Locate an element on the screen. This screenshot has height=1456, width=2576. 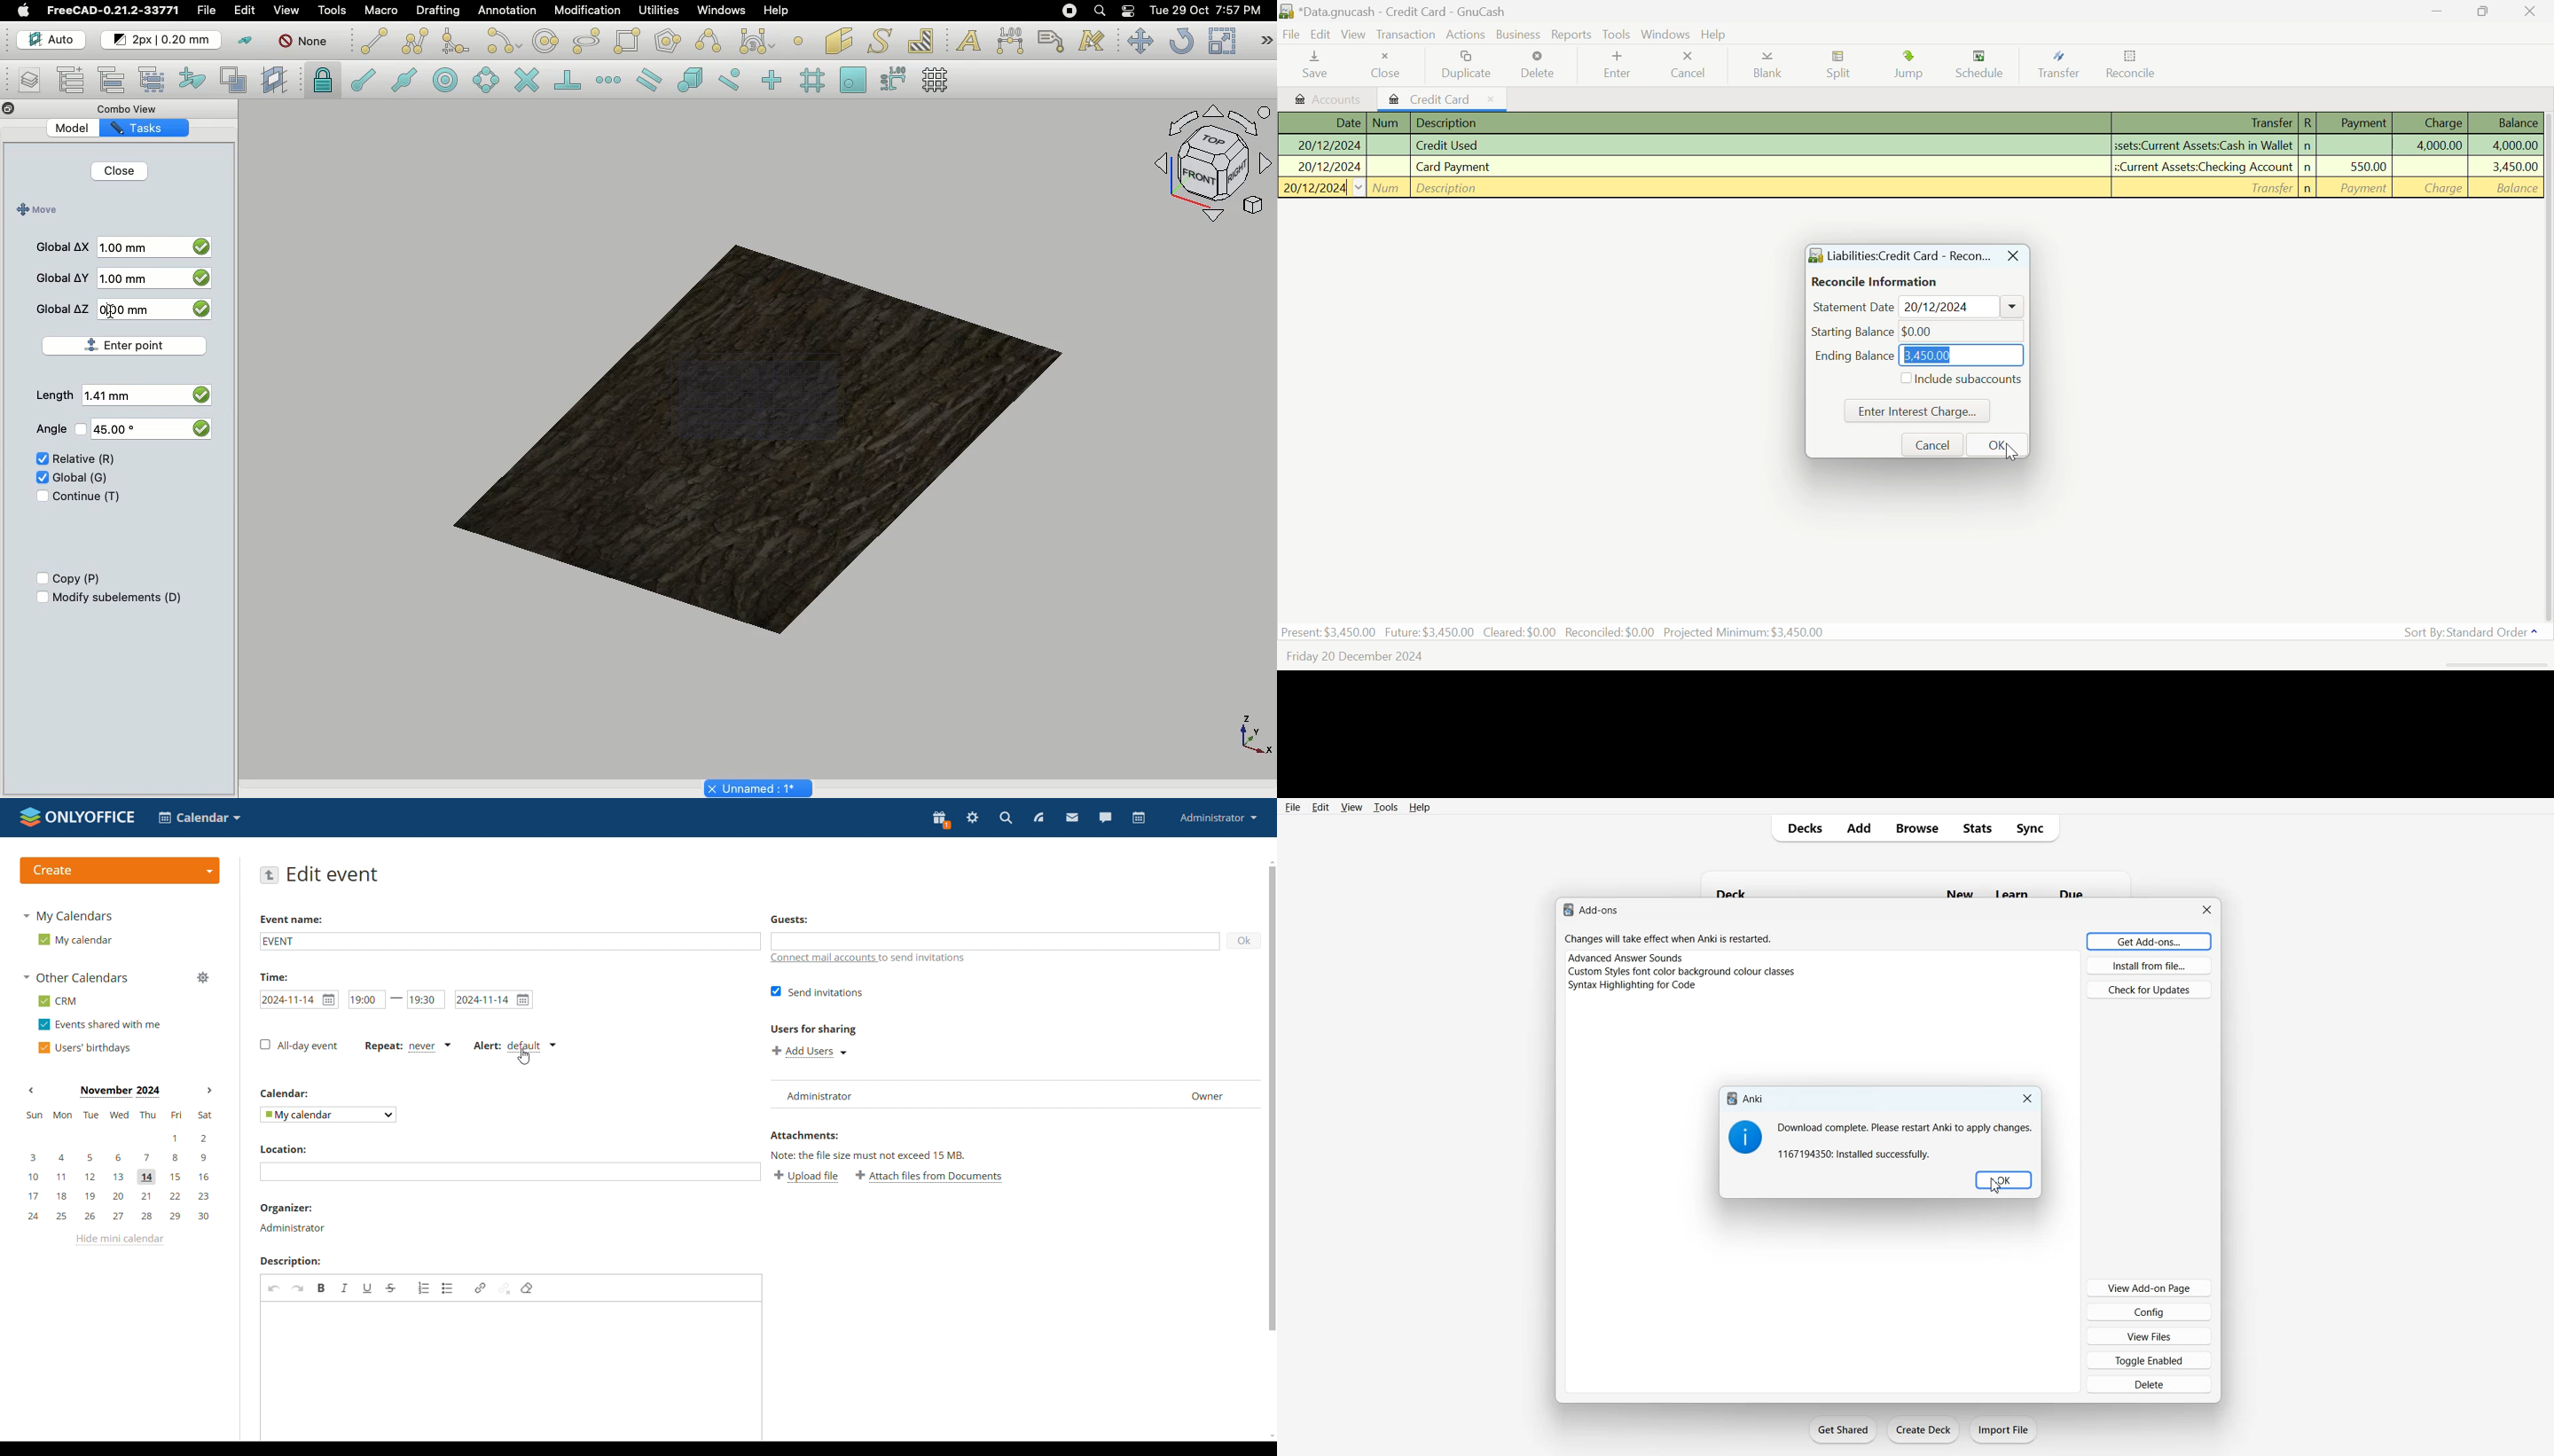
Sort By: Standard Order is located at coordinates (2474, 632).